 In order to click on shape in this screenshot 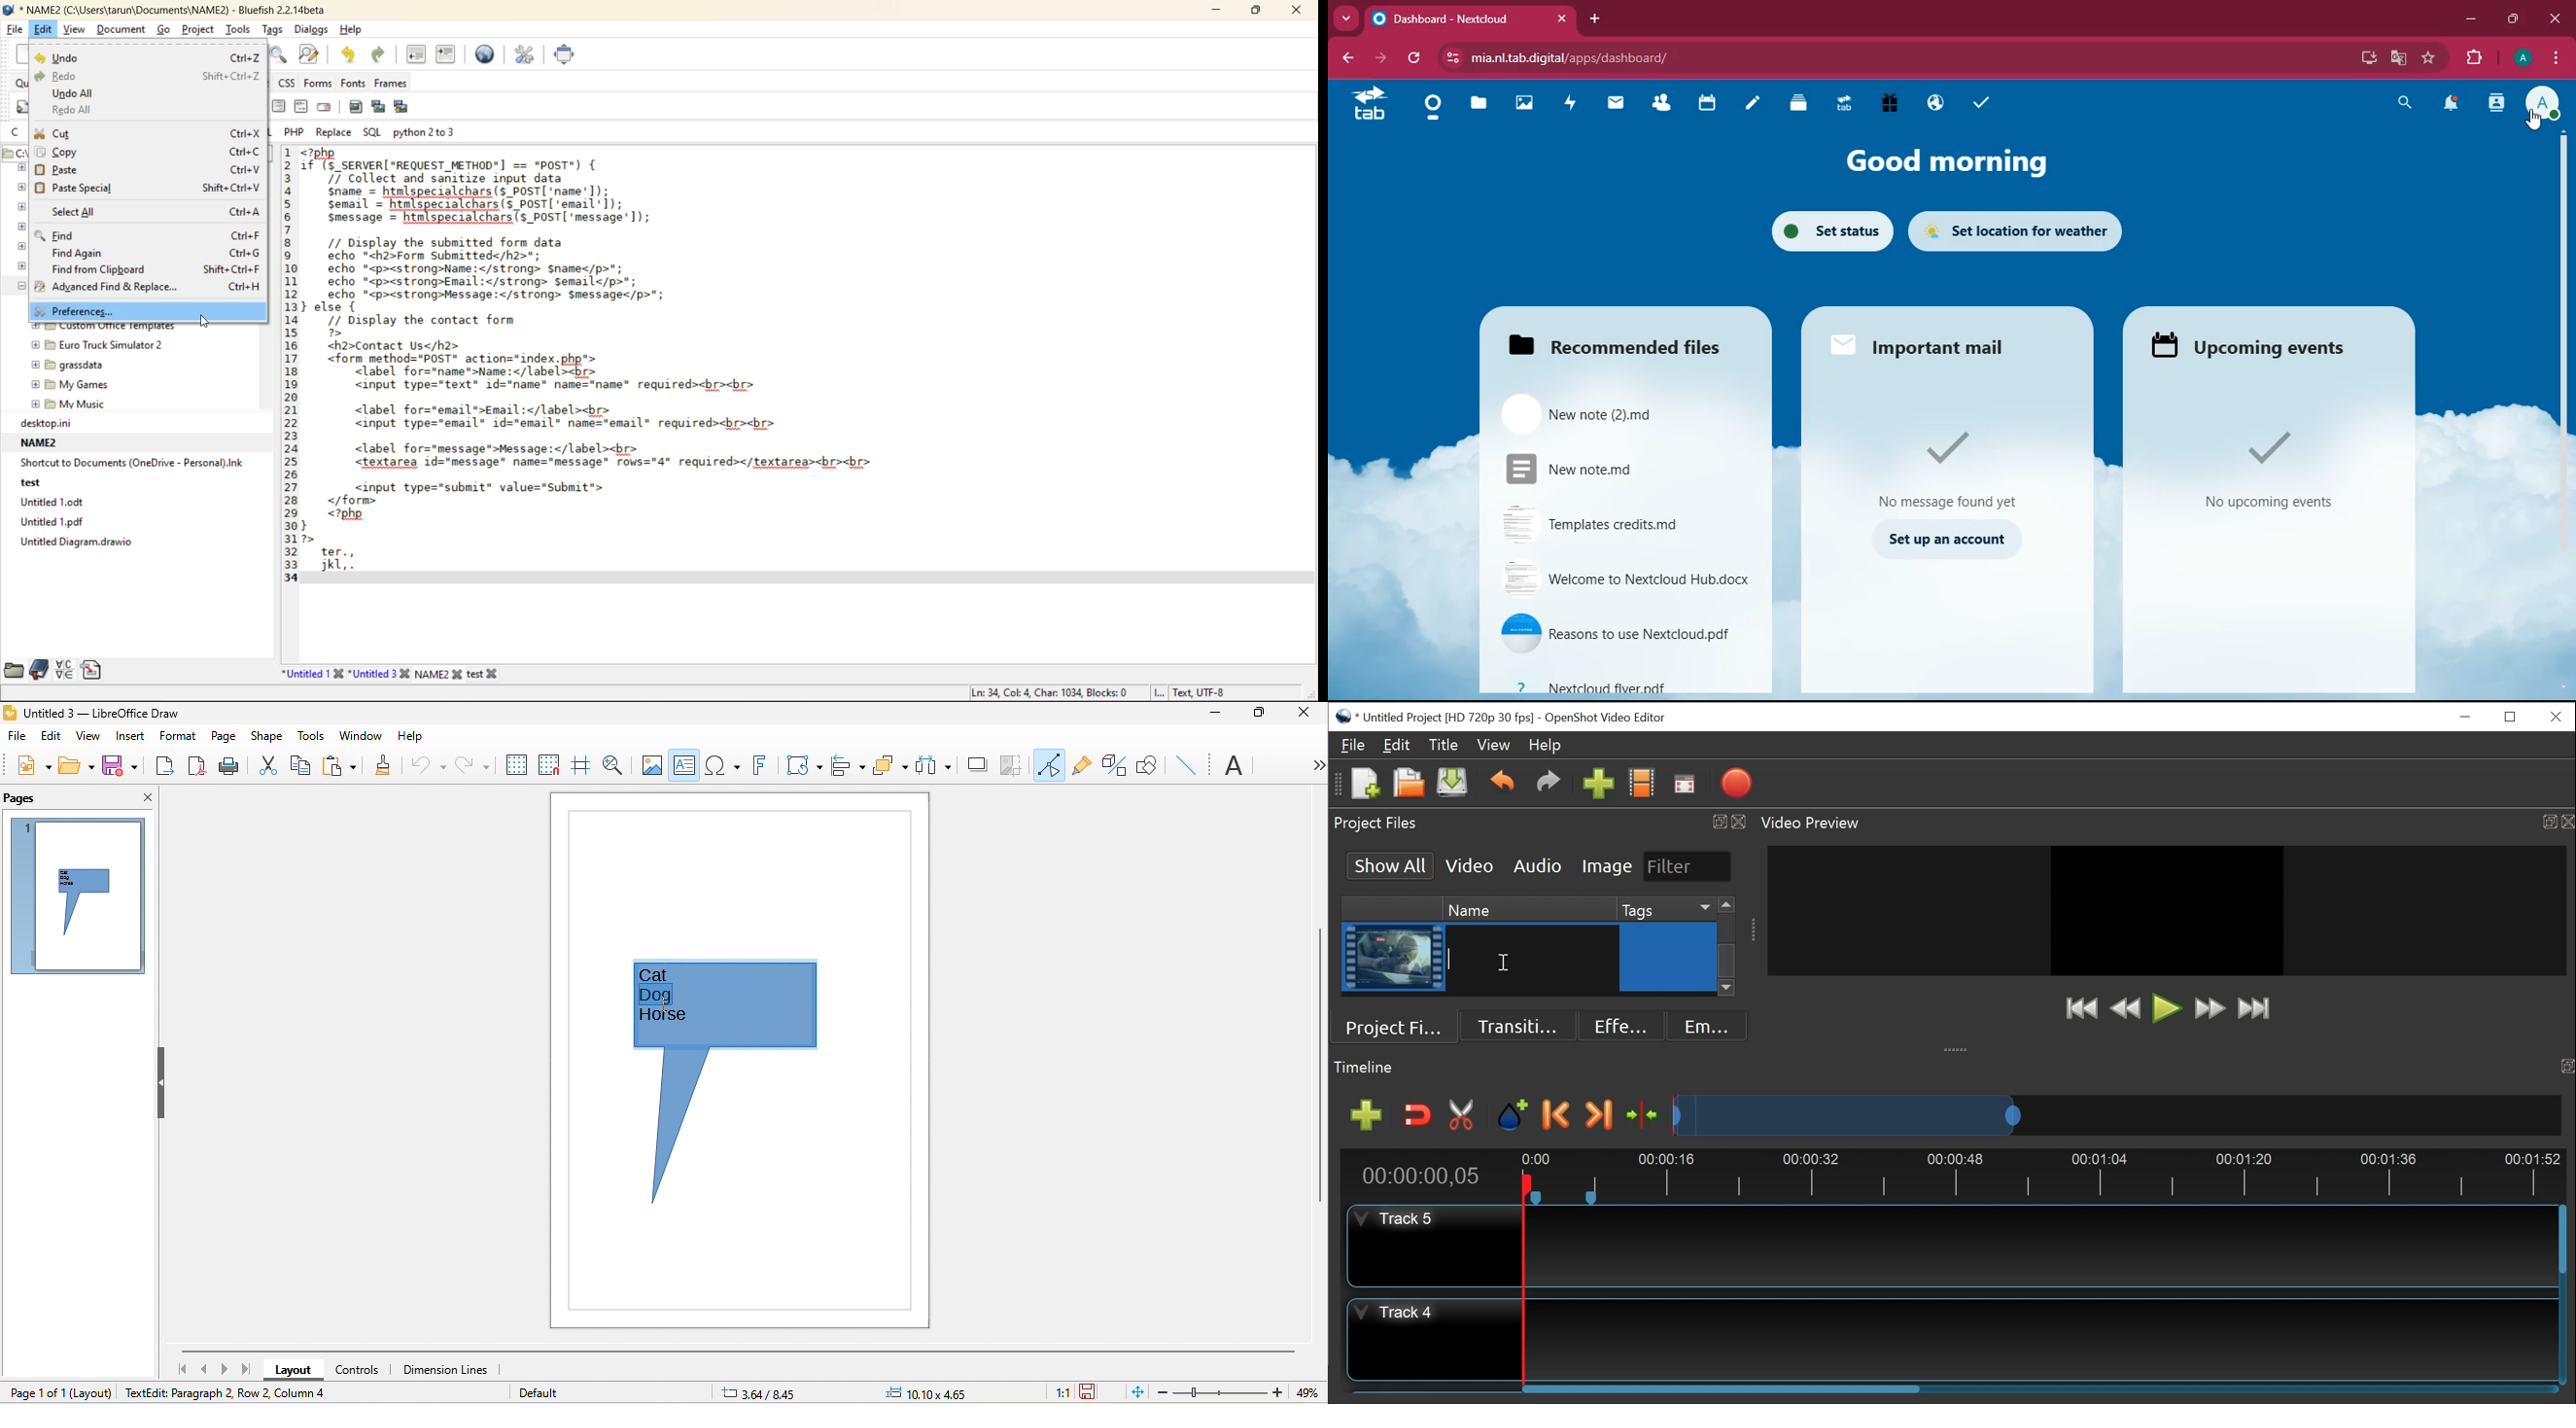, I will do `click(268, 736)`.